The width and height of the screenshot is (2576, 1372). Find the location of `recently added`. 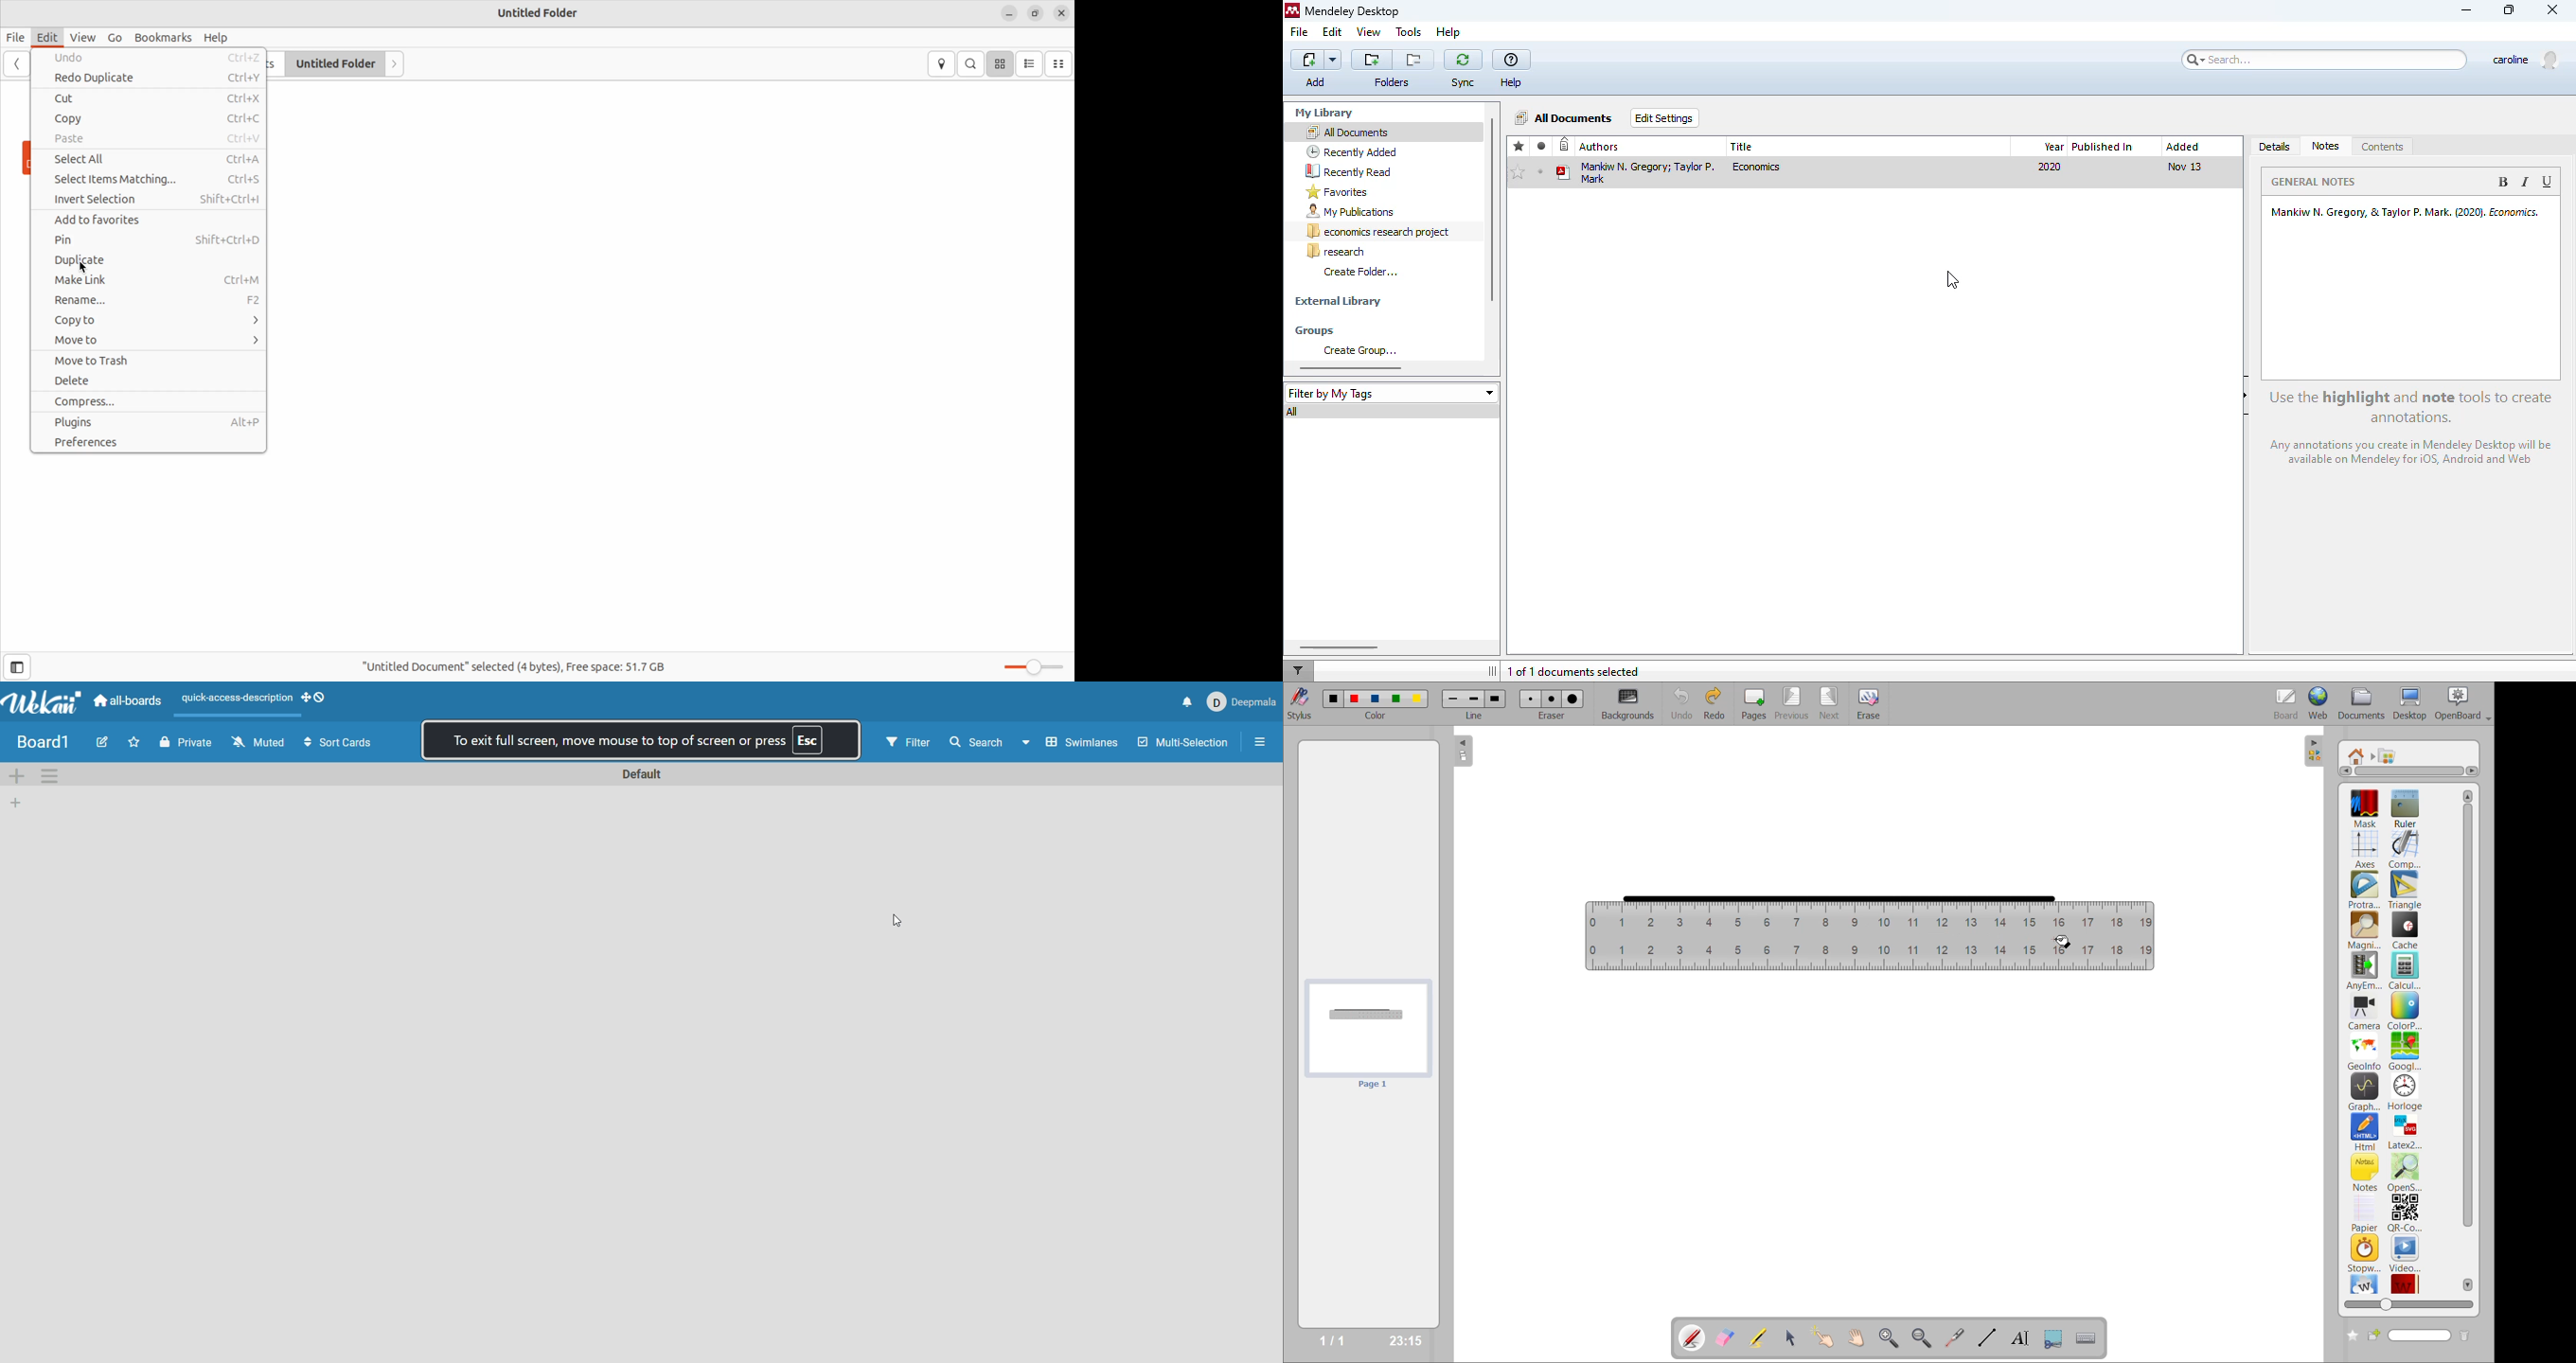

recently added is located at coordinates (1565, 146).